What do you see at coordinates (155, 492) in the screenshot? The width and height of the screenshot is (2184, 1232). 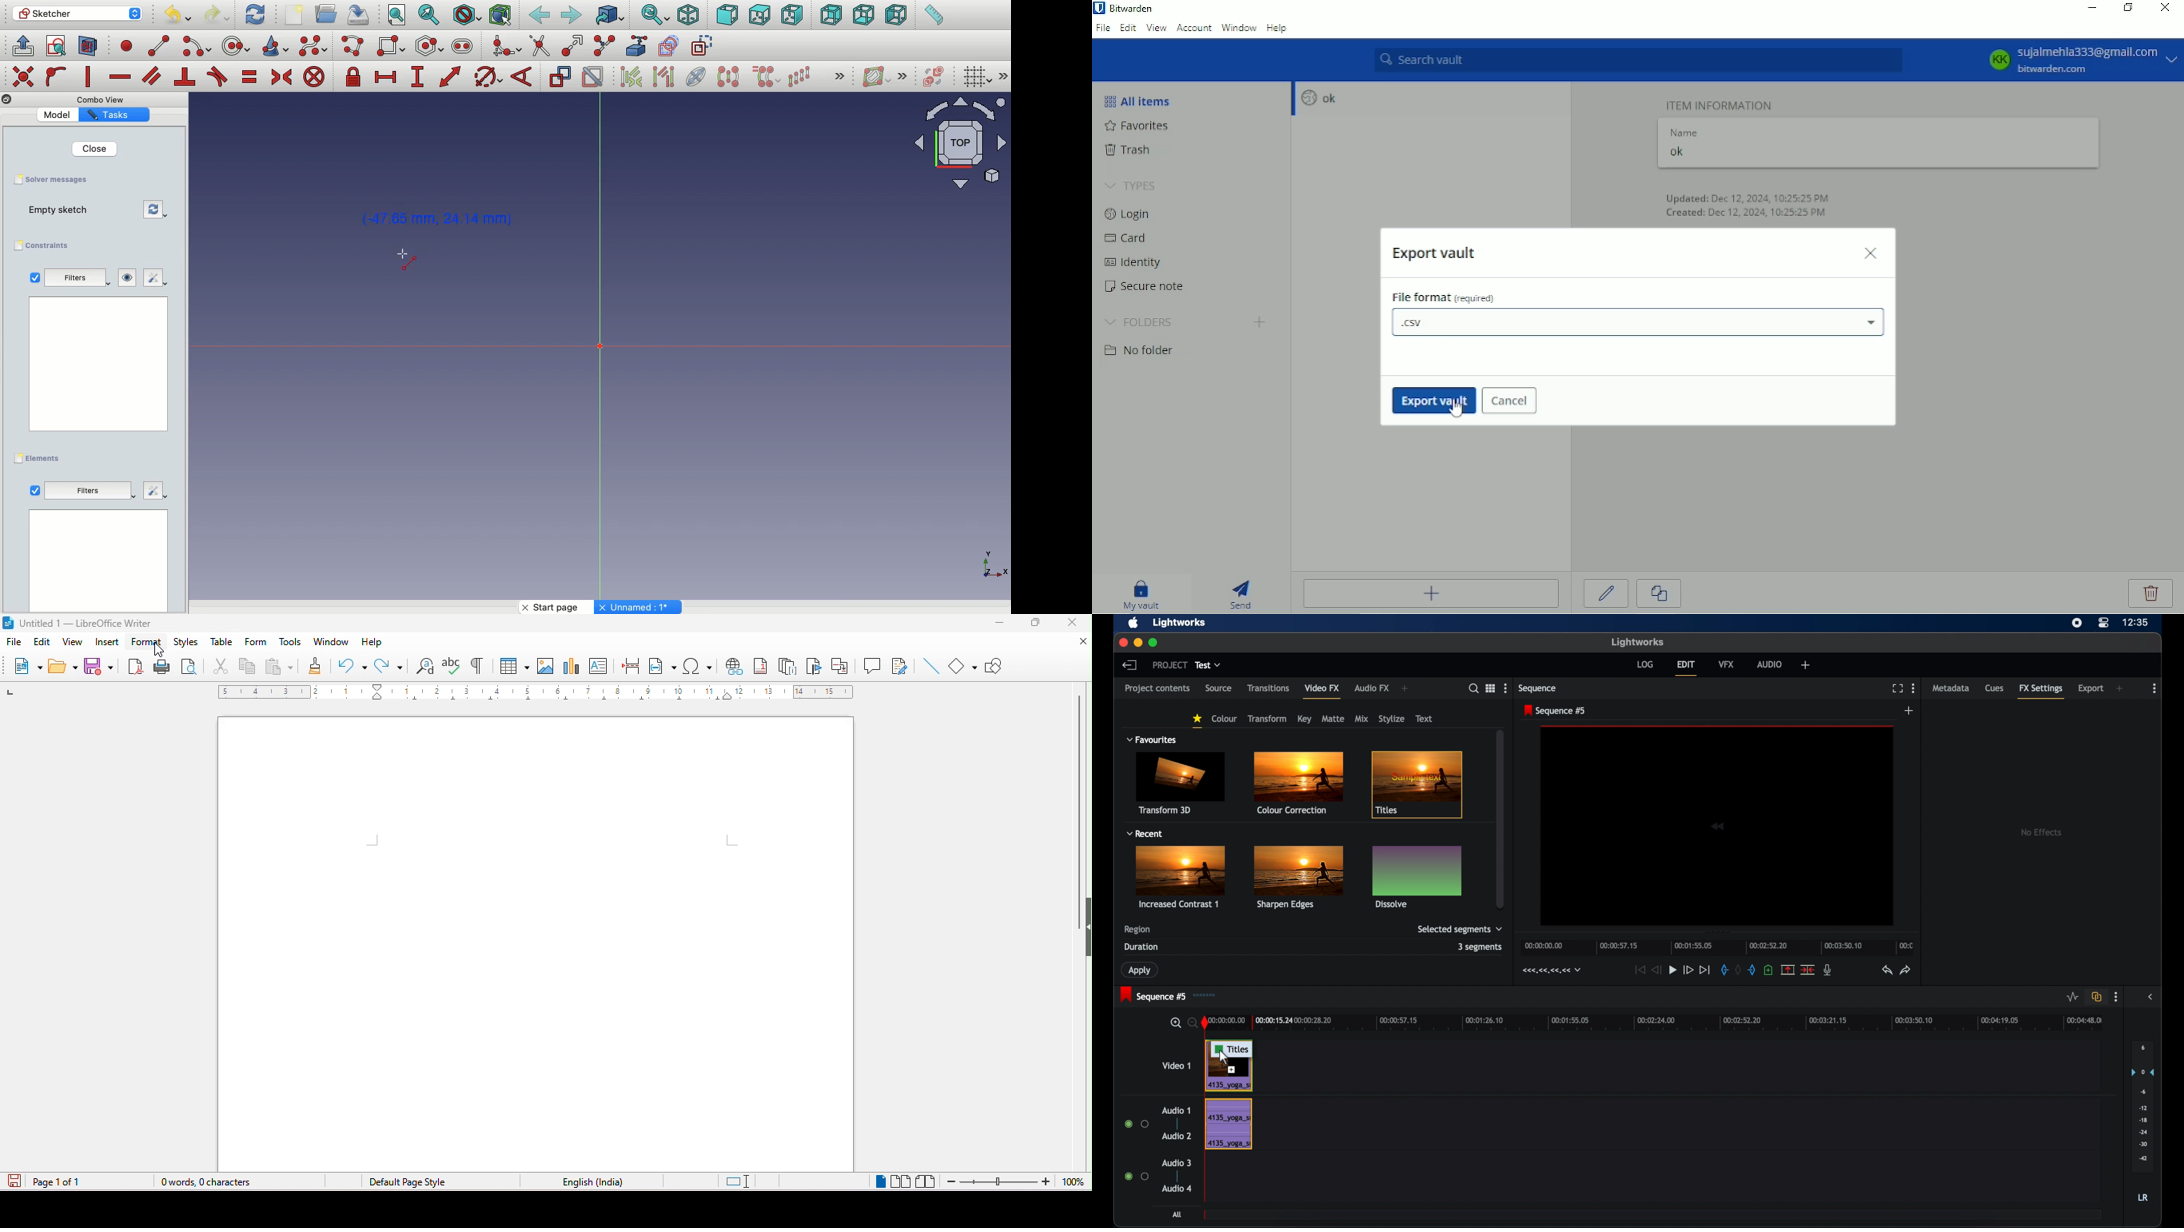 I see `` at bounding box center [155, 492].